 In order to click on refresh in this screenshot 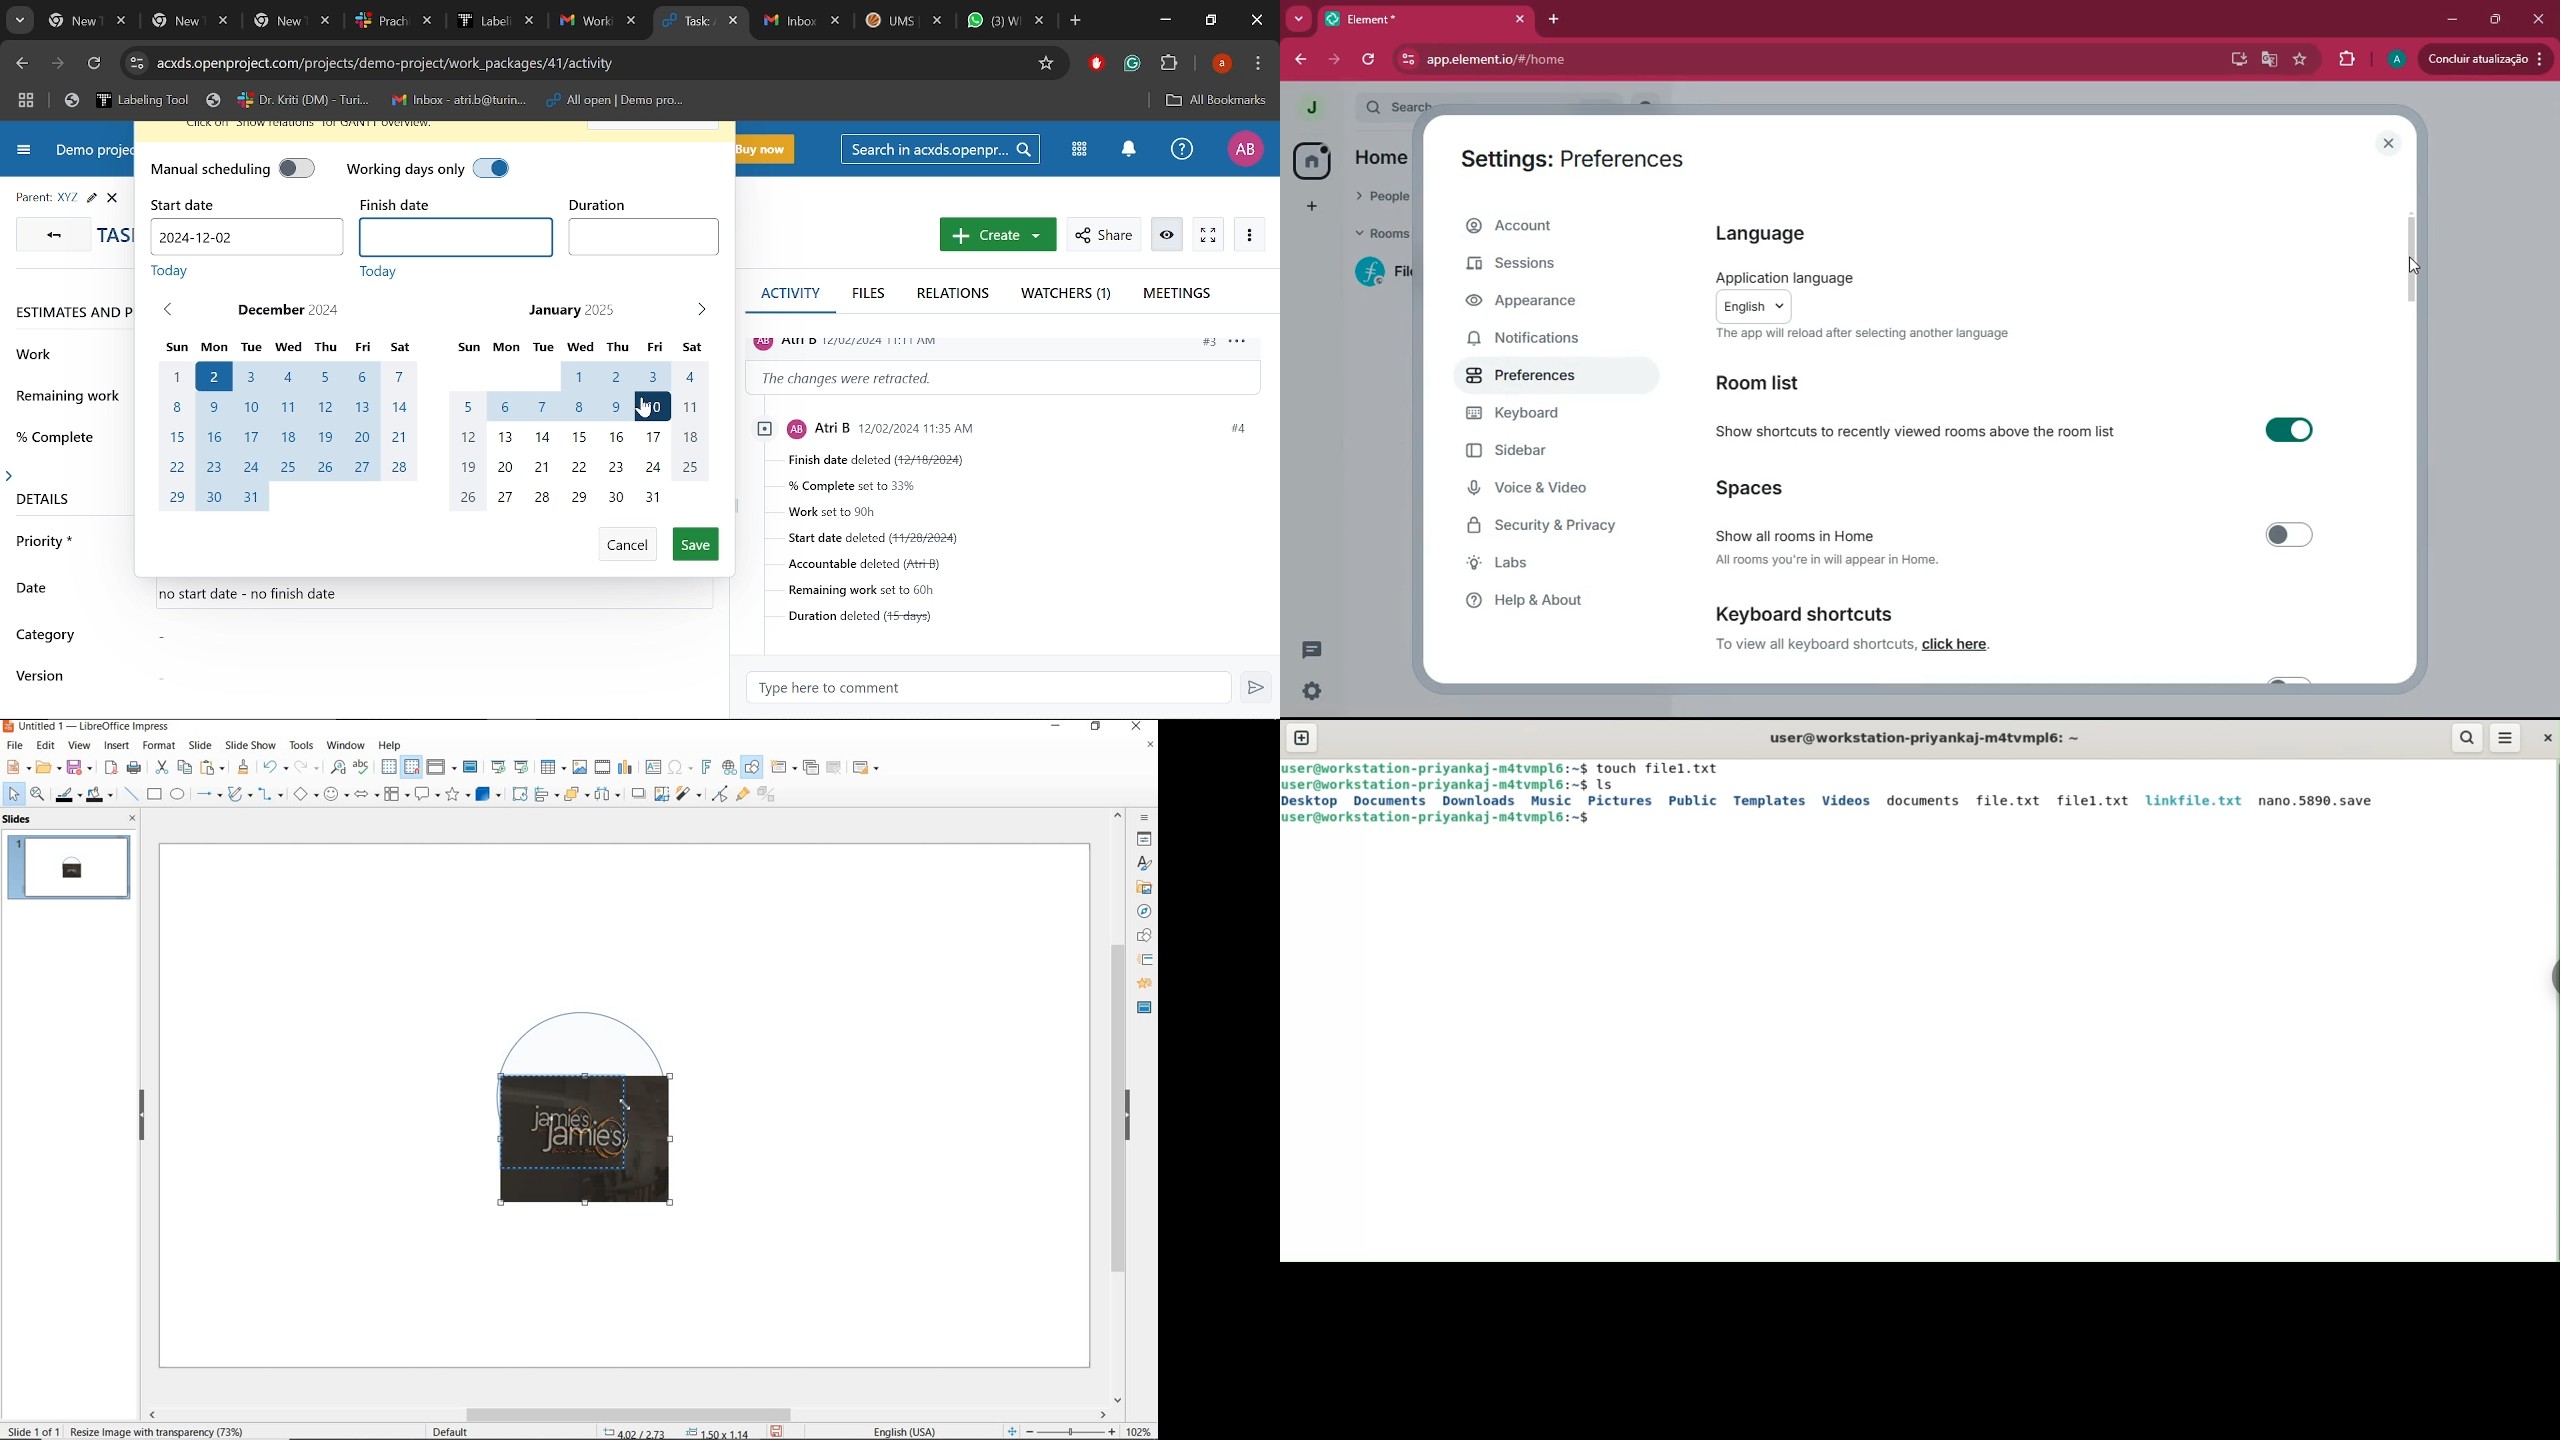, I will do `click(1373, 60)`.